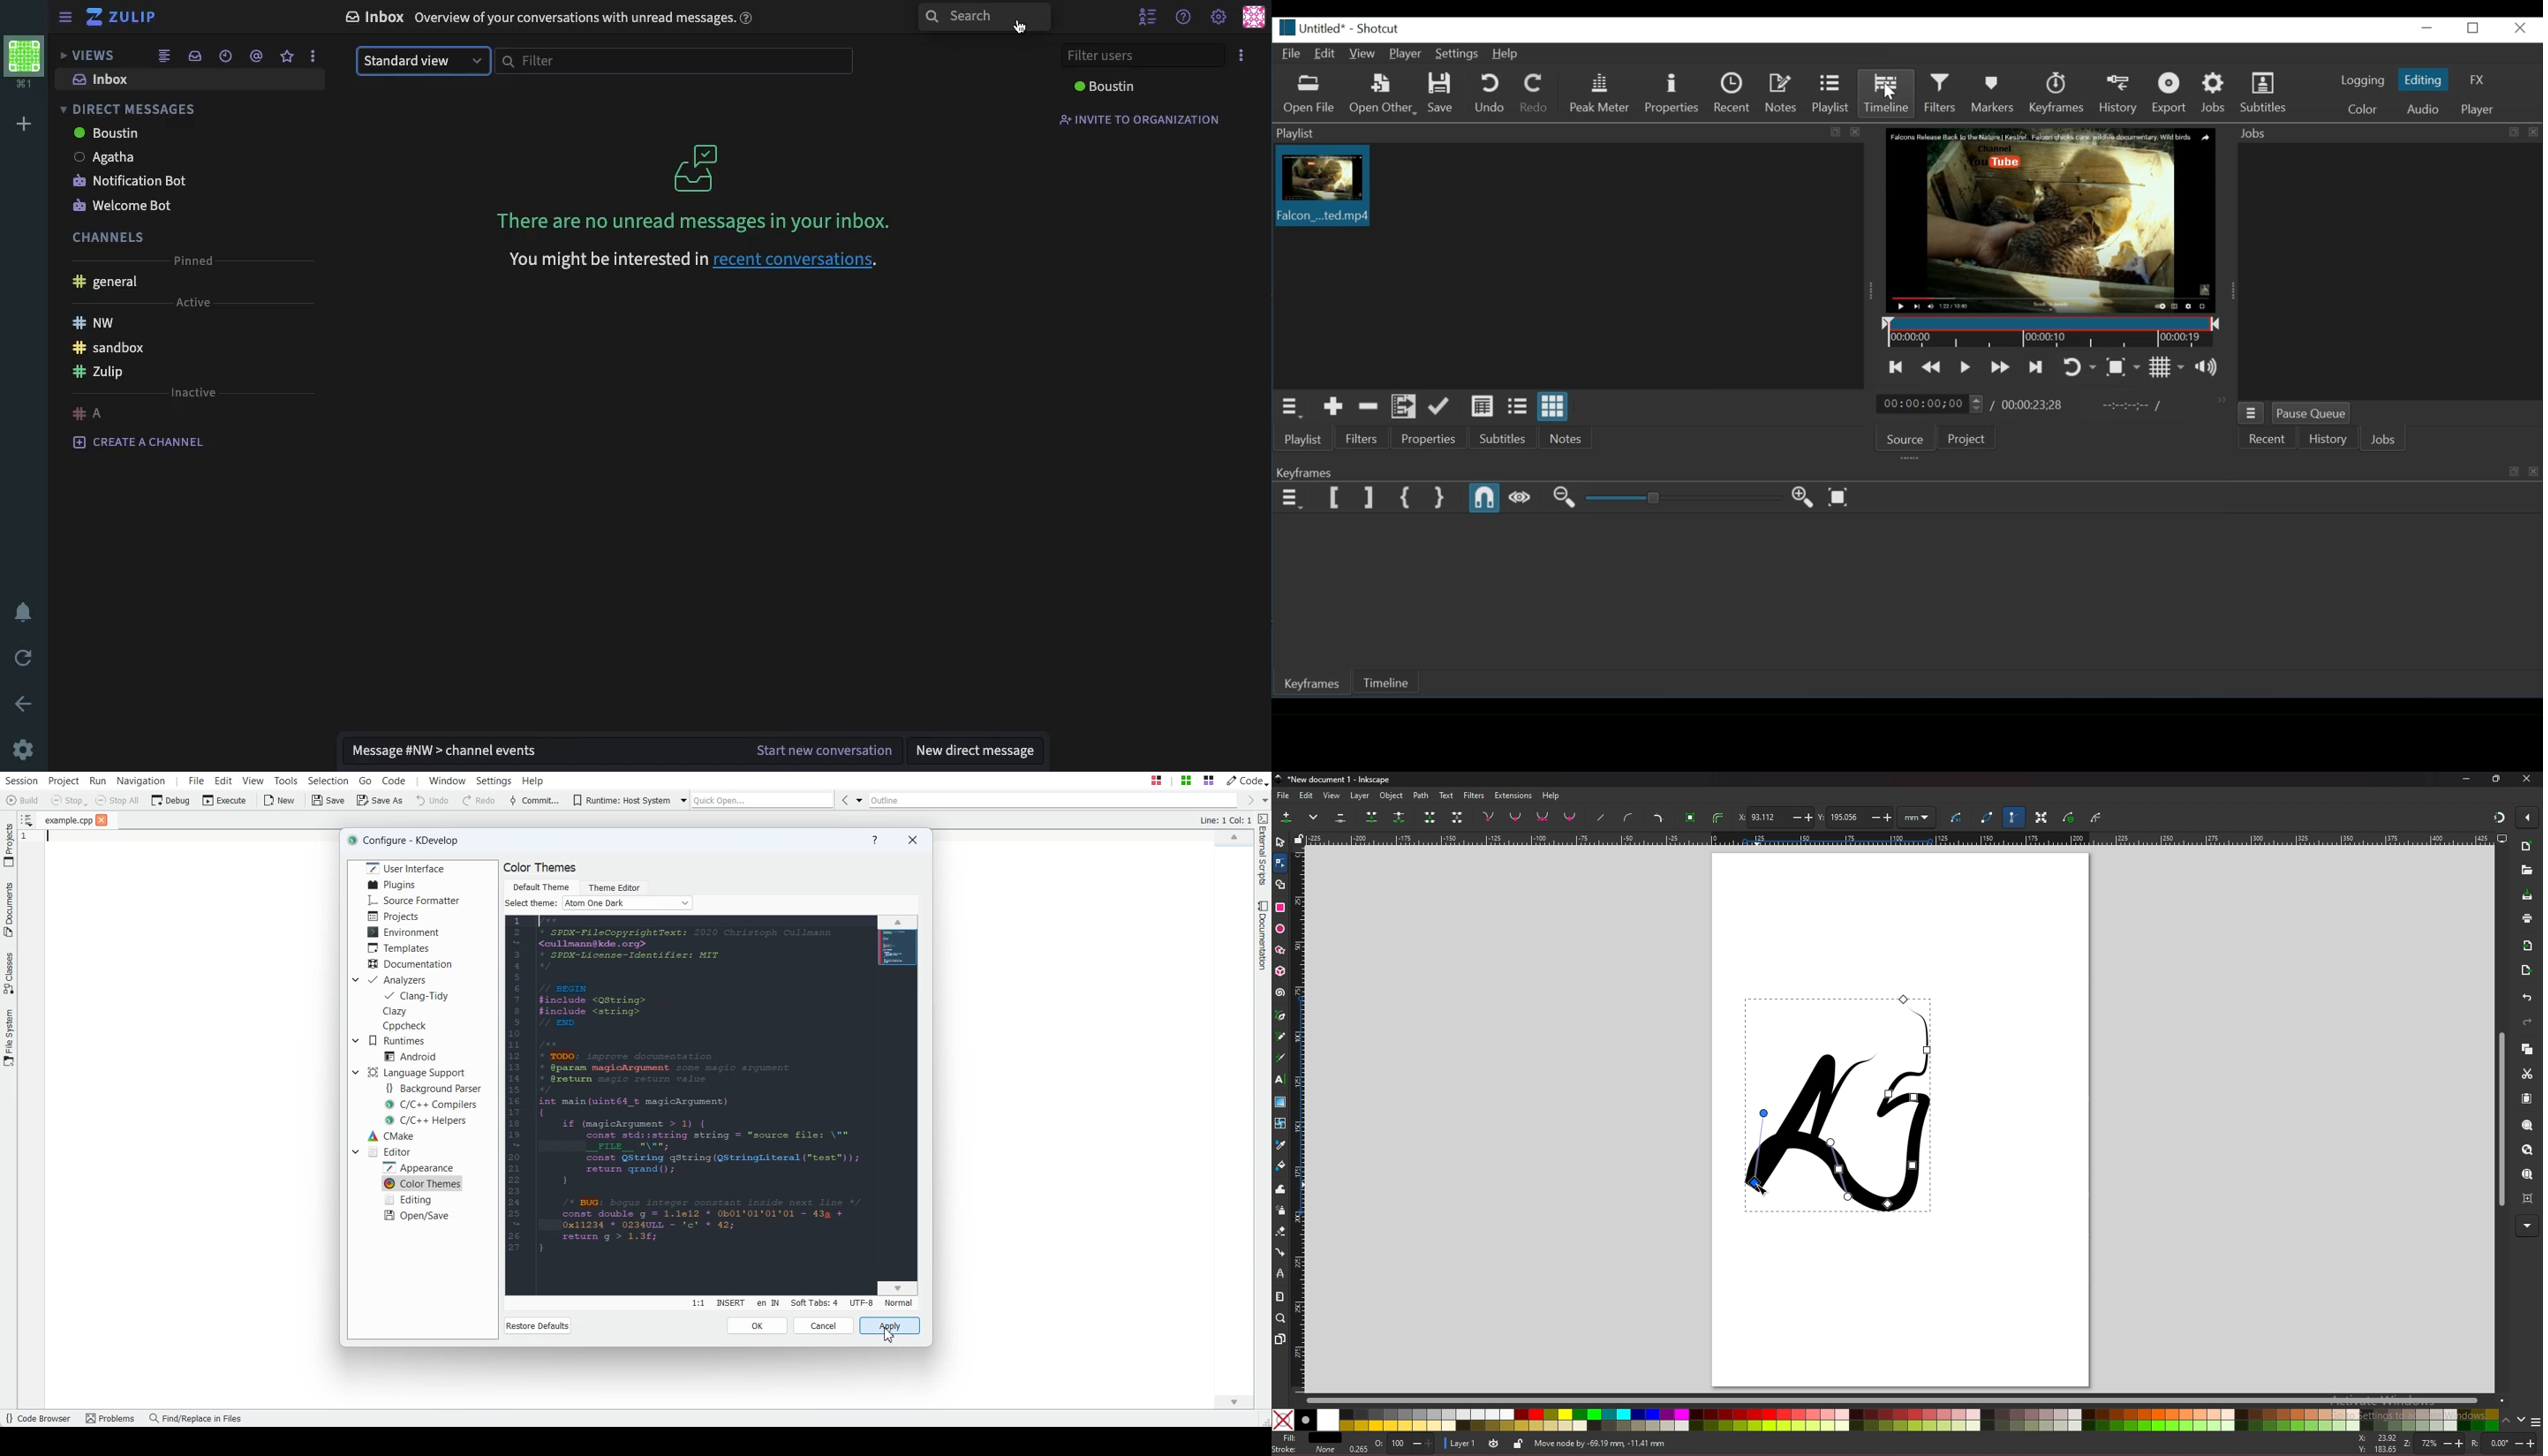 The width and height of the screenshot is (2548, 1456). I want to click on Toggle grid display on the player, so click(2166, 368).